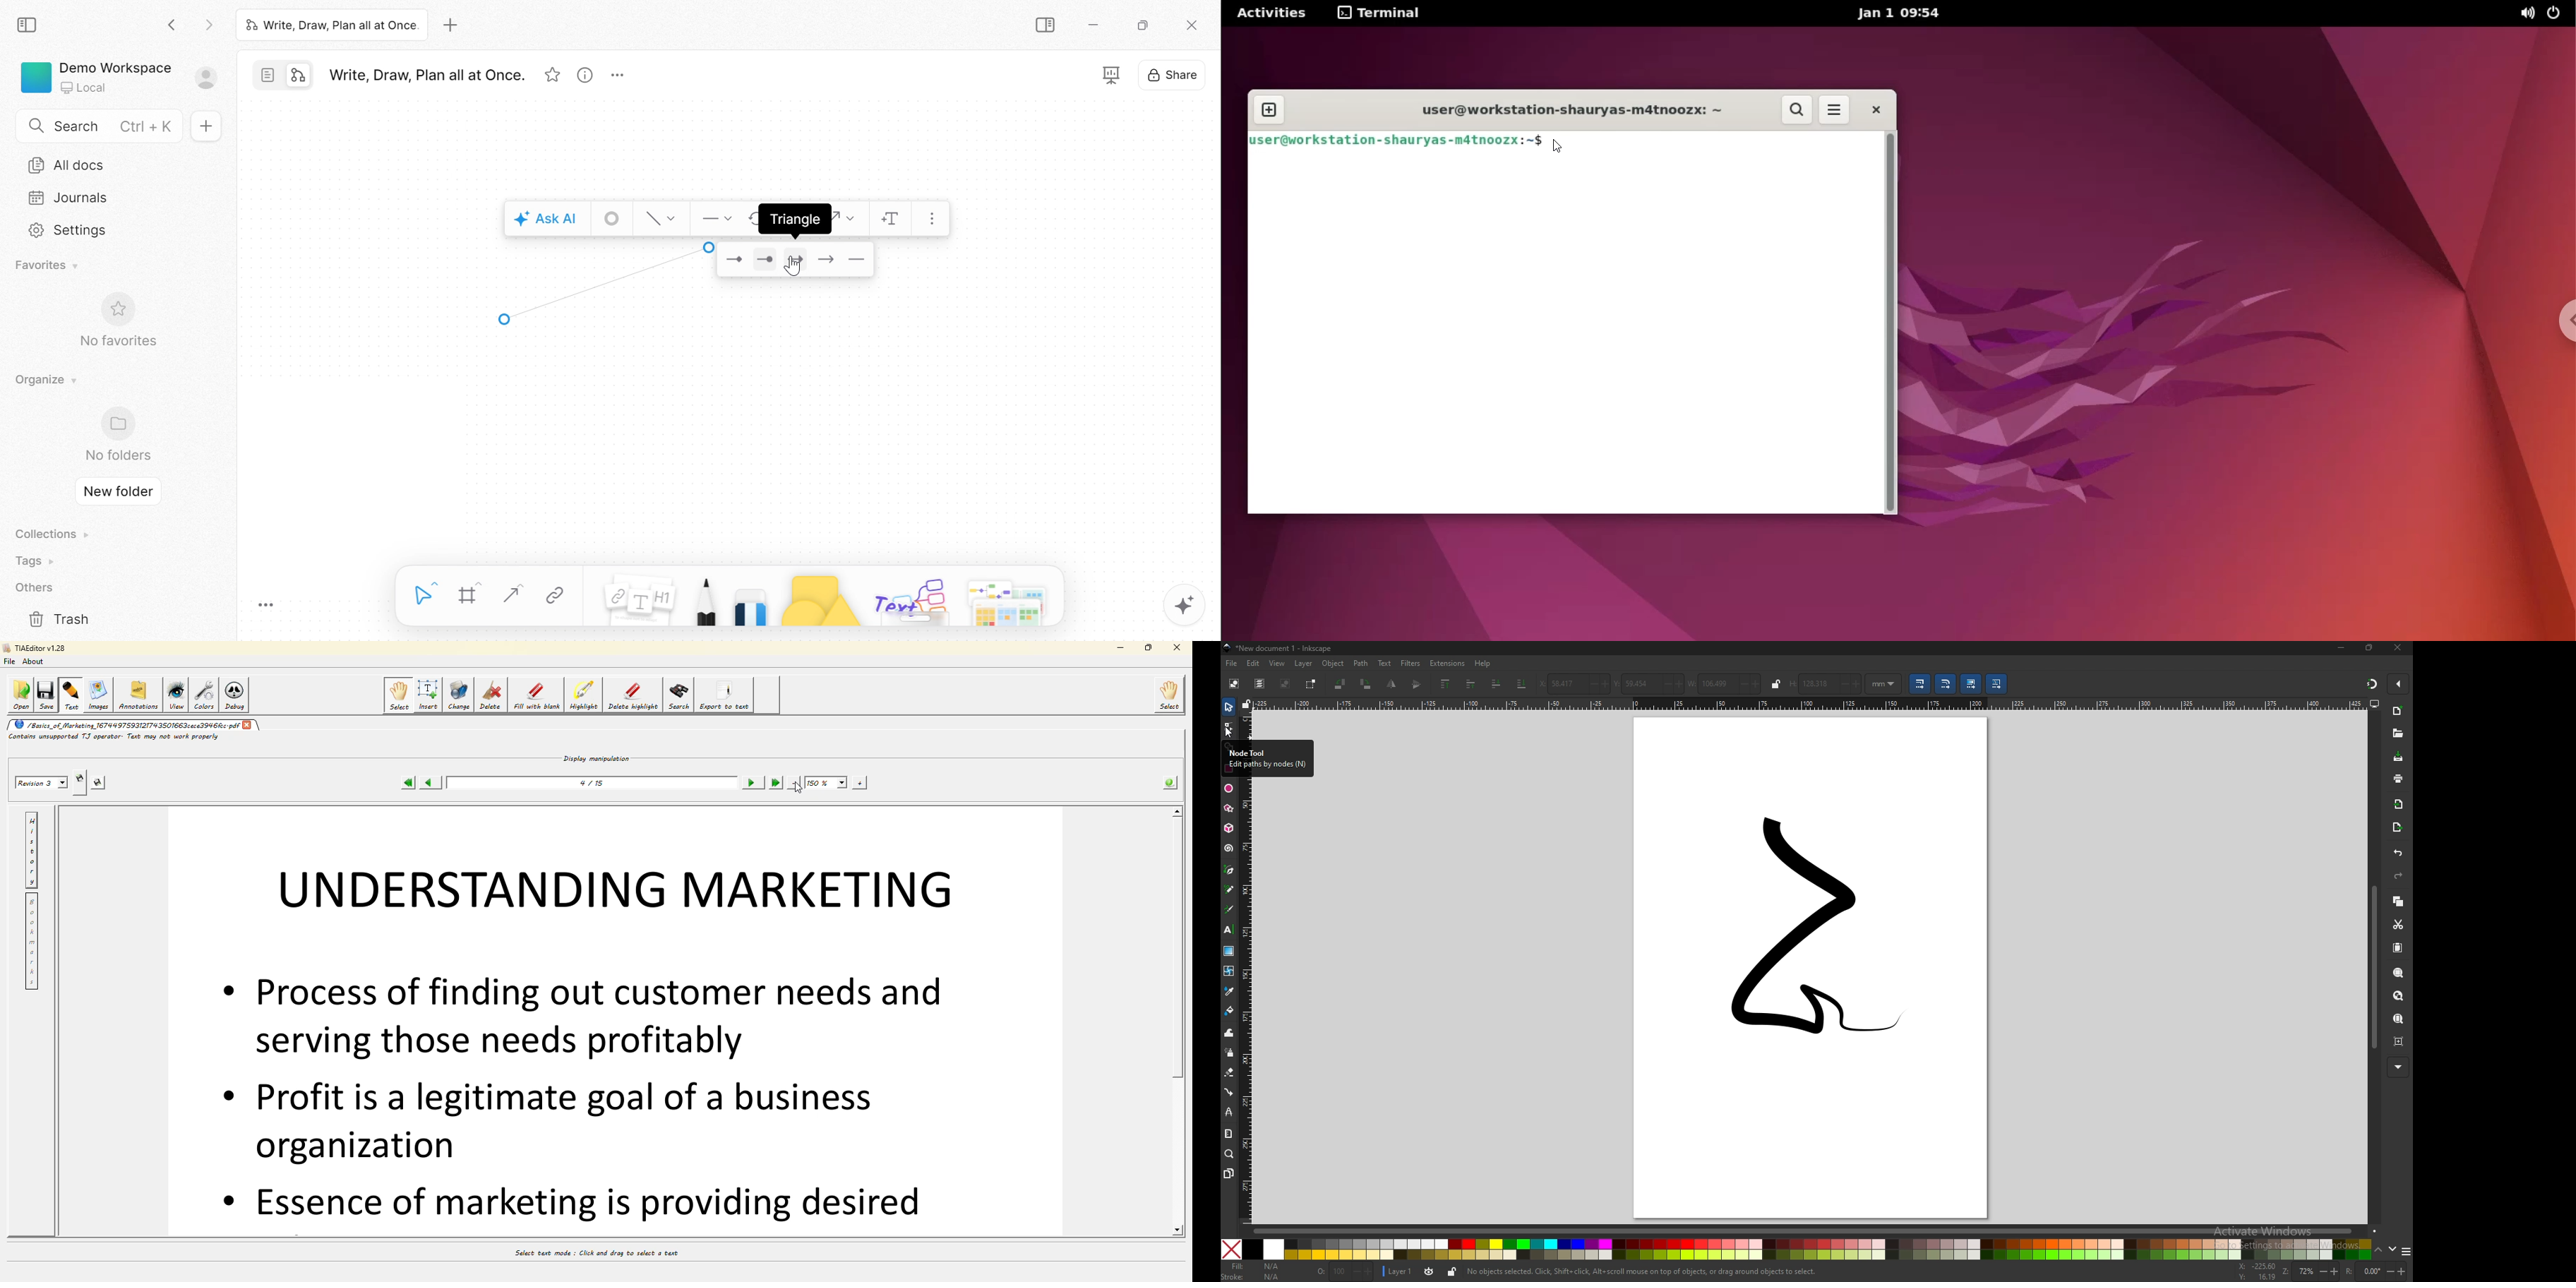 This screenshot has height=1288, width=2576. Describe the element at coordinates (2391, 1250) in the screenshot. I see `down` at that location.